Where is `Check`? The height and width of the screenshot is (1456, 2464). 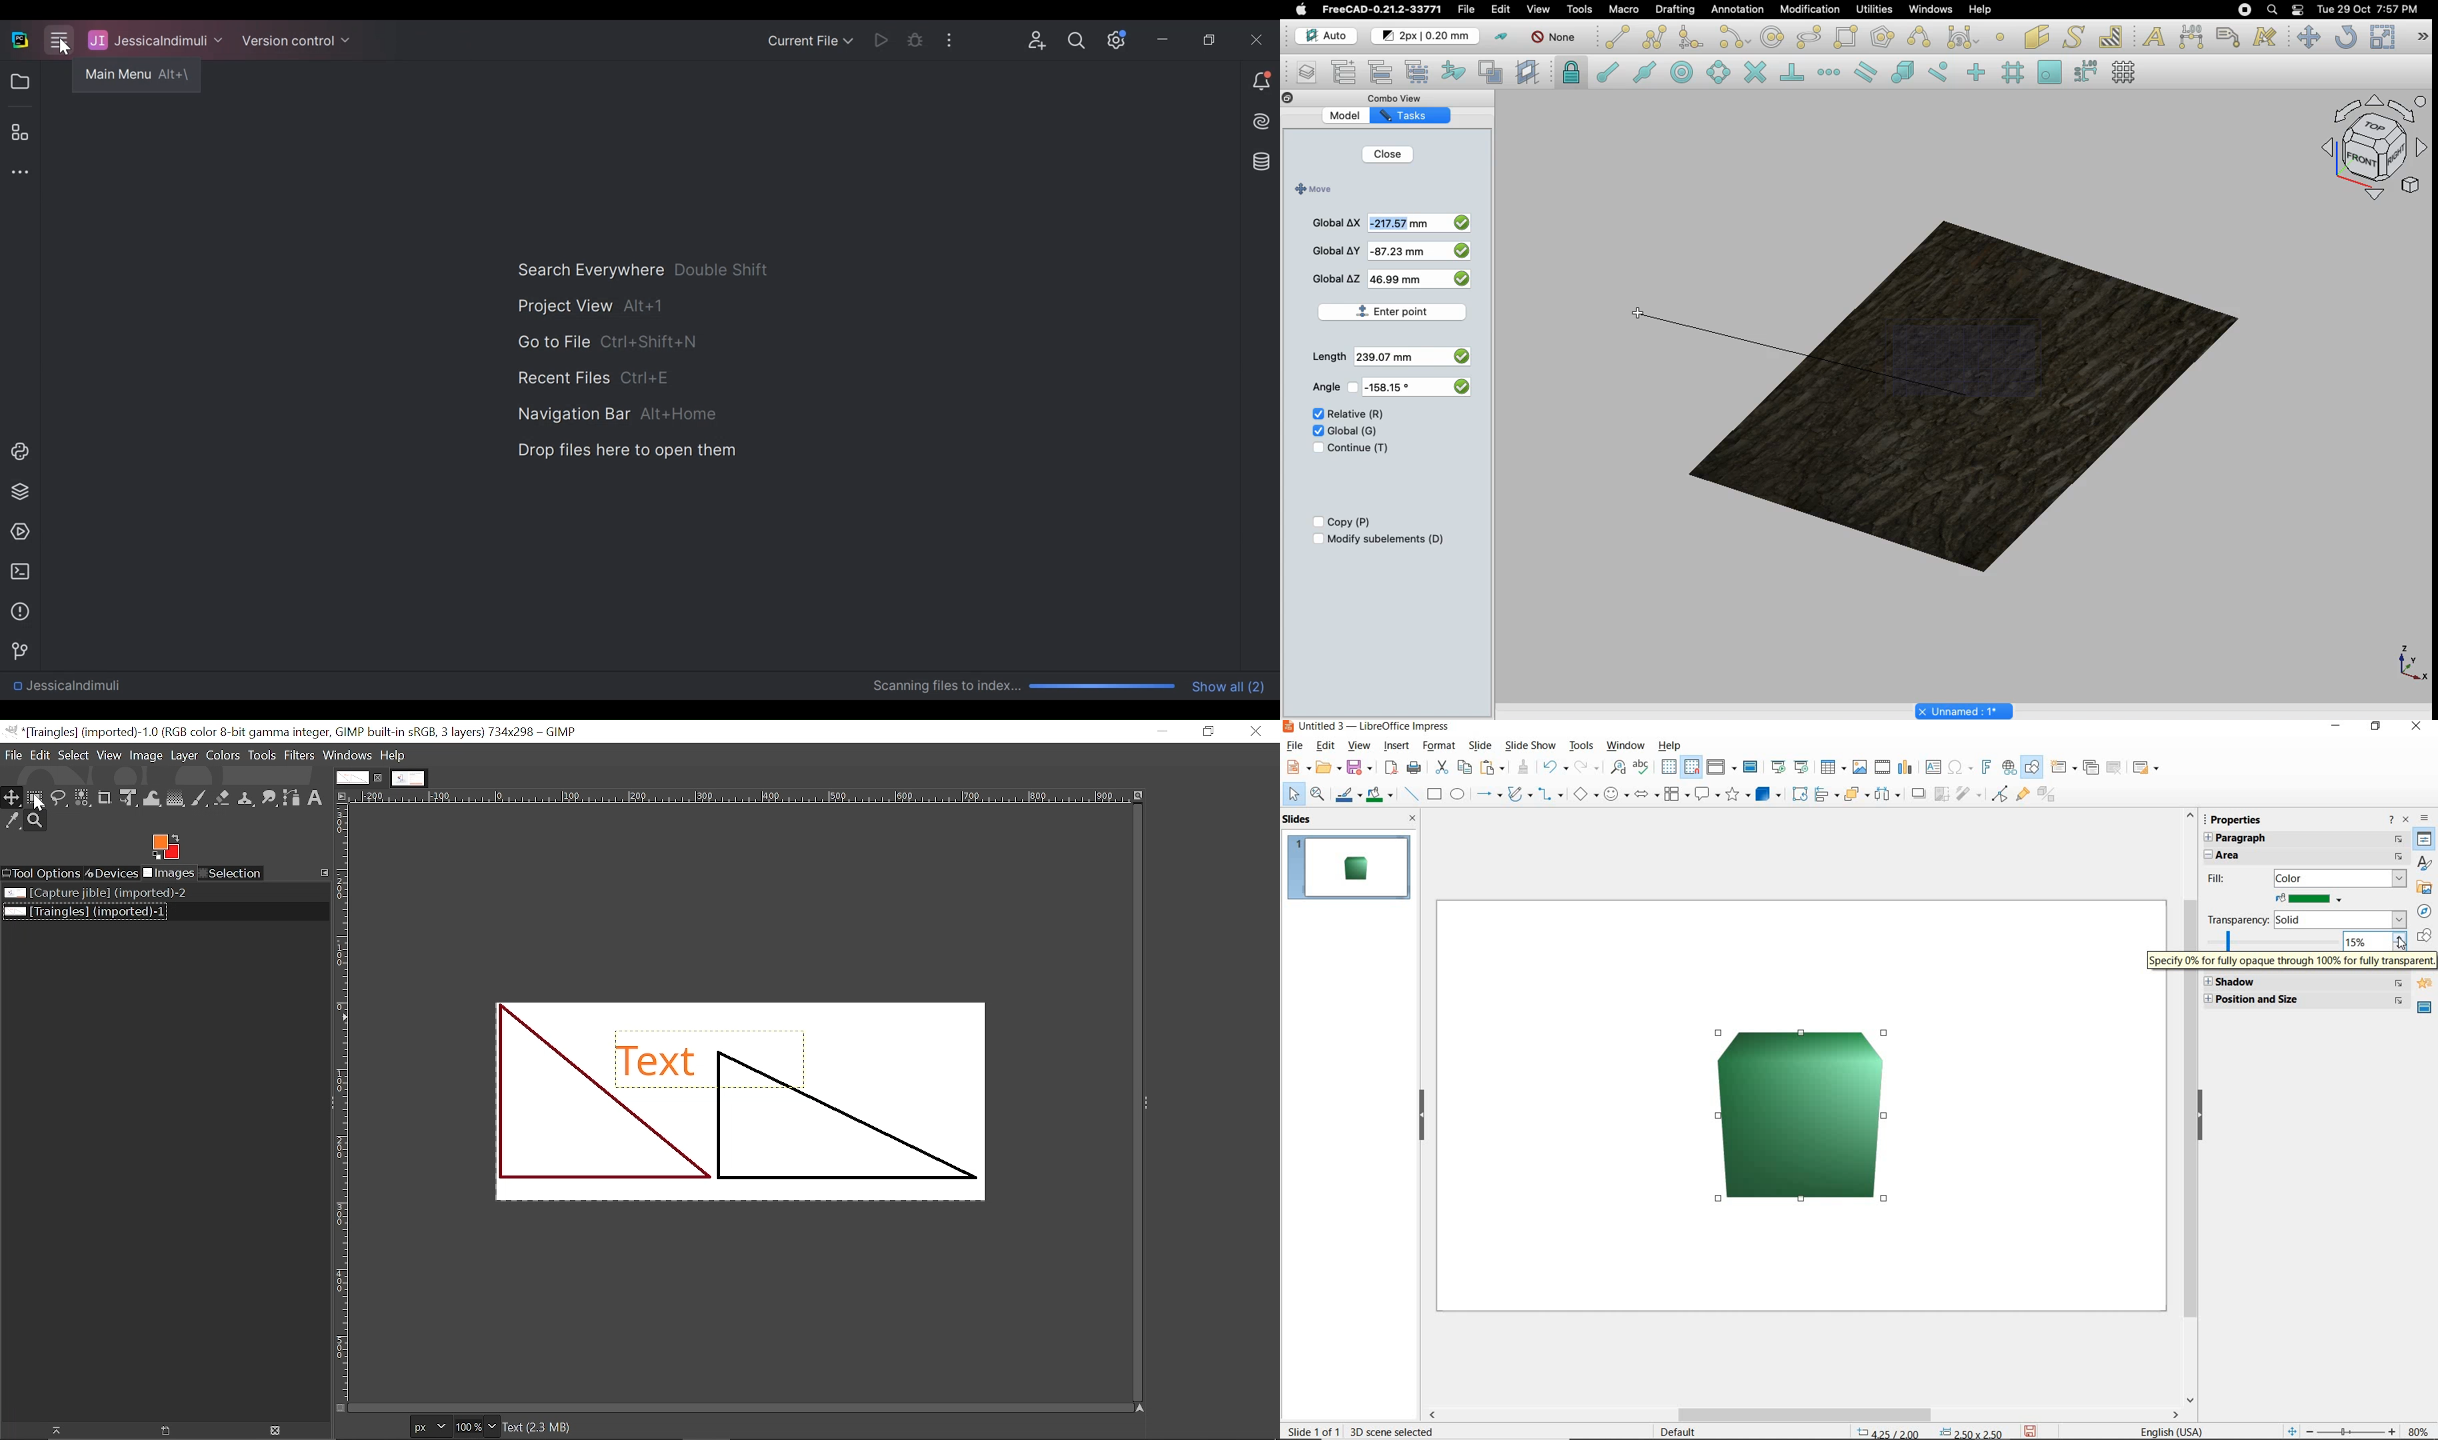 Check is located at coordinates (1317, 430).